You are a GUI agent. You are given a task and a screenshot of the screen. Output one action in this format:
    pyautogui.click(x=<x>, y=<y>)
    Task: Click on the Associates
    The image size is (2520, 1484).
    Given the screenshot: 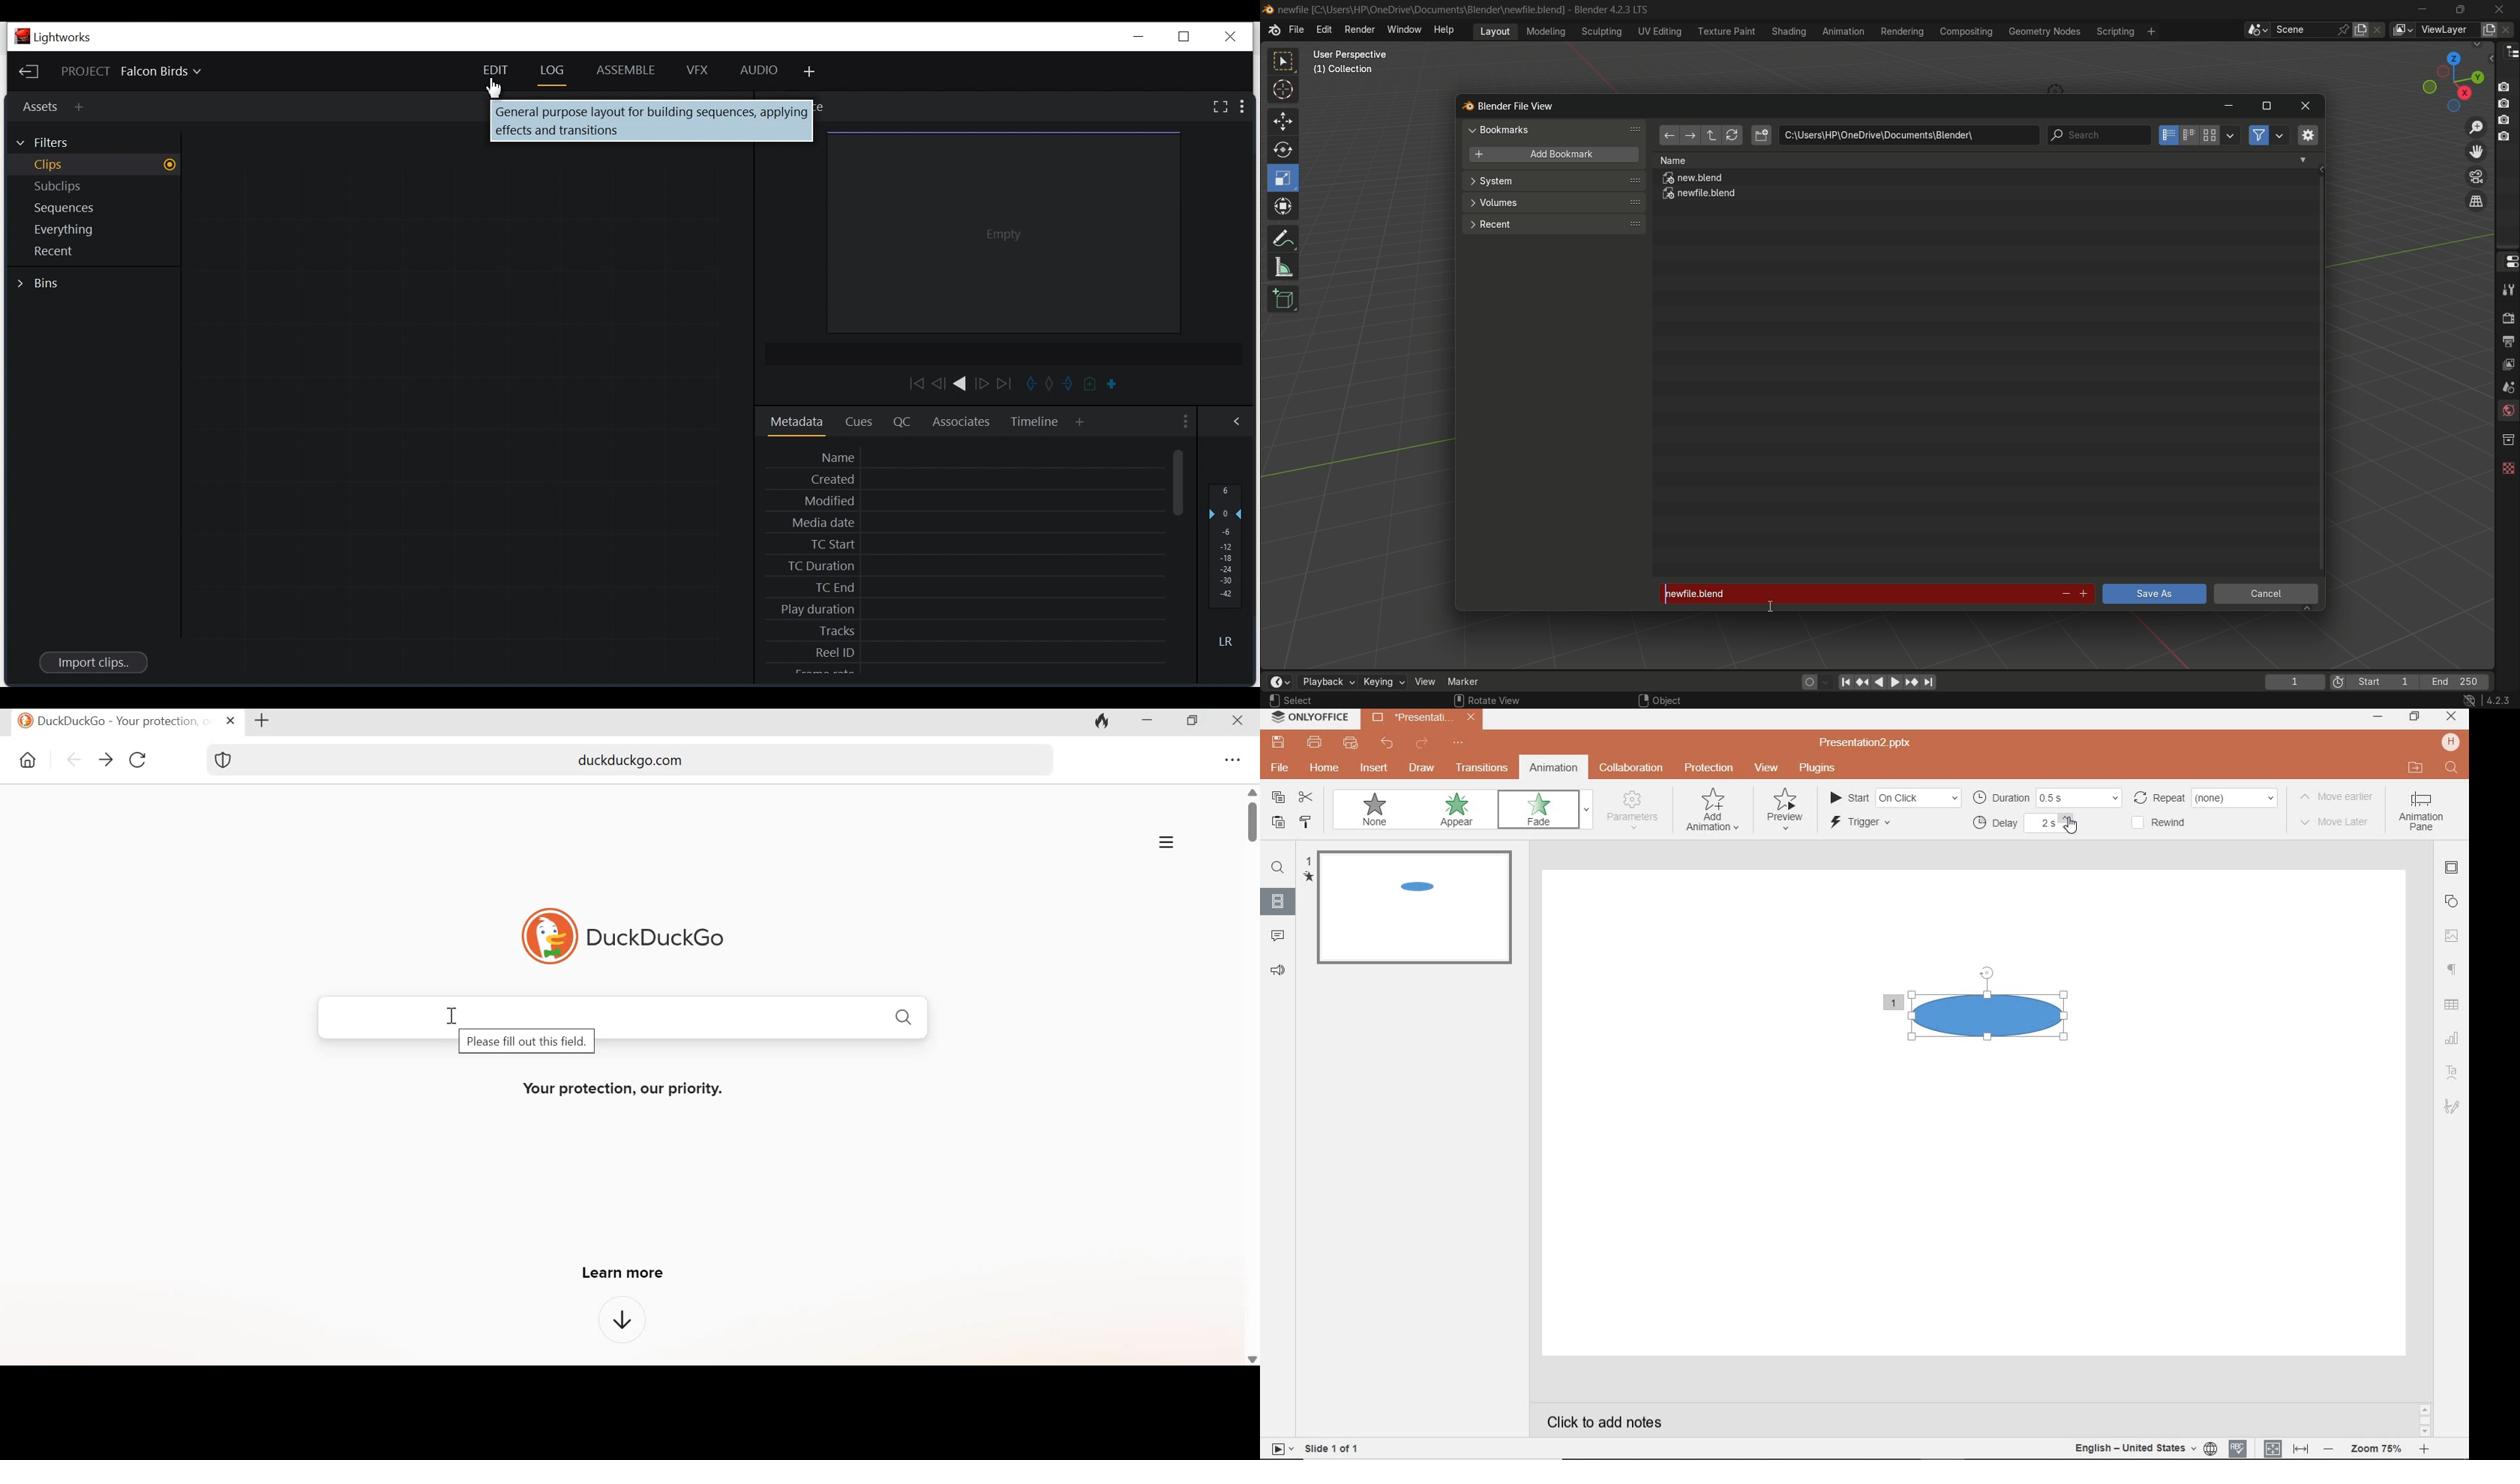 What is the action you would take?
    pyautogui.click(x=963, y=423)
    